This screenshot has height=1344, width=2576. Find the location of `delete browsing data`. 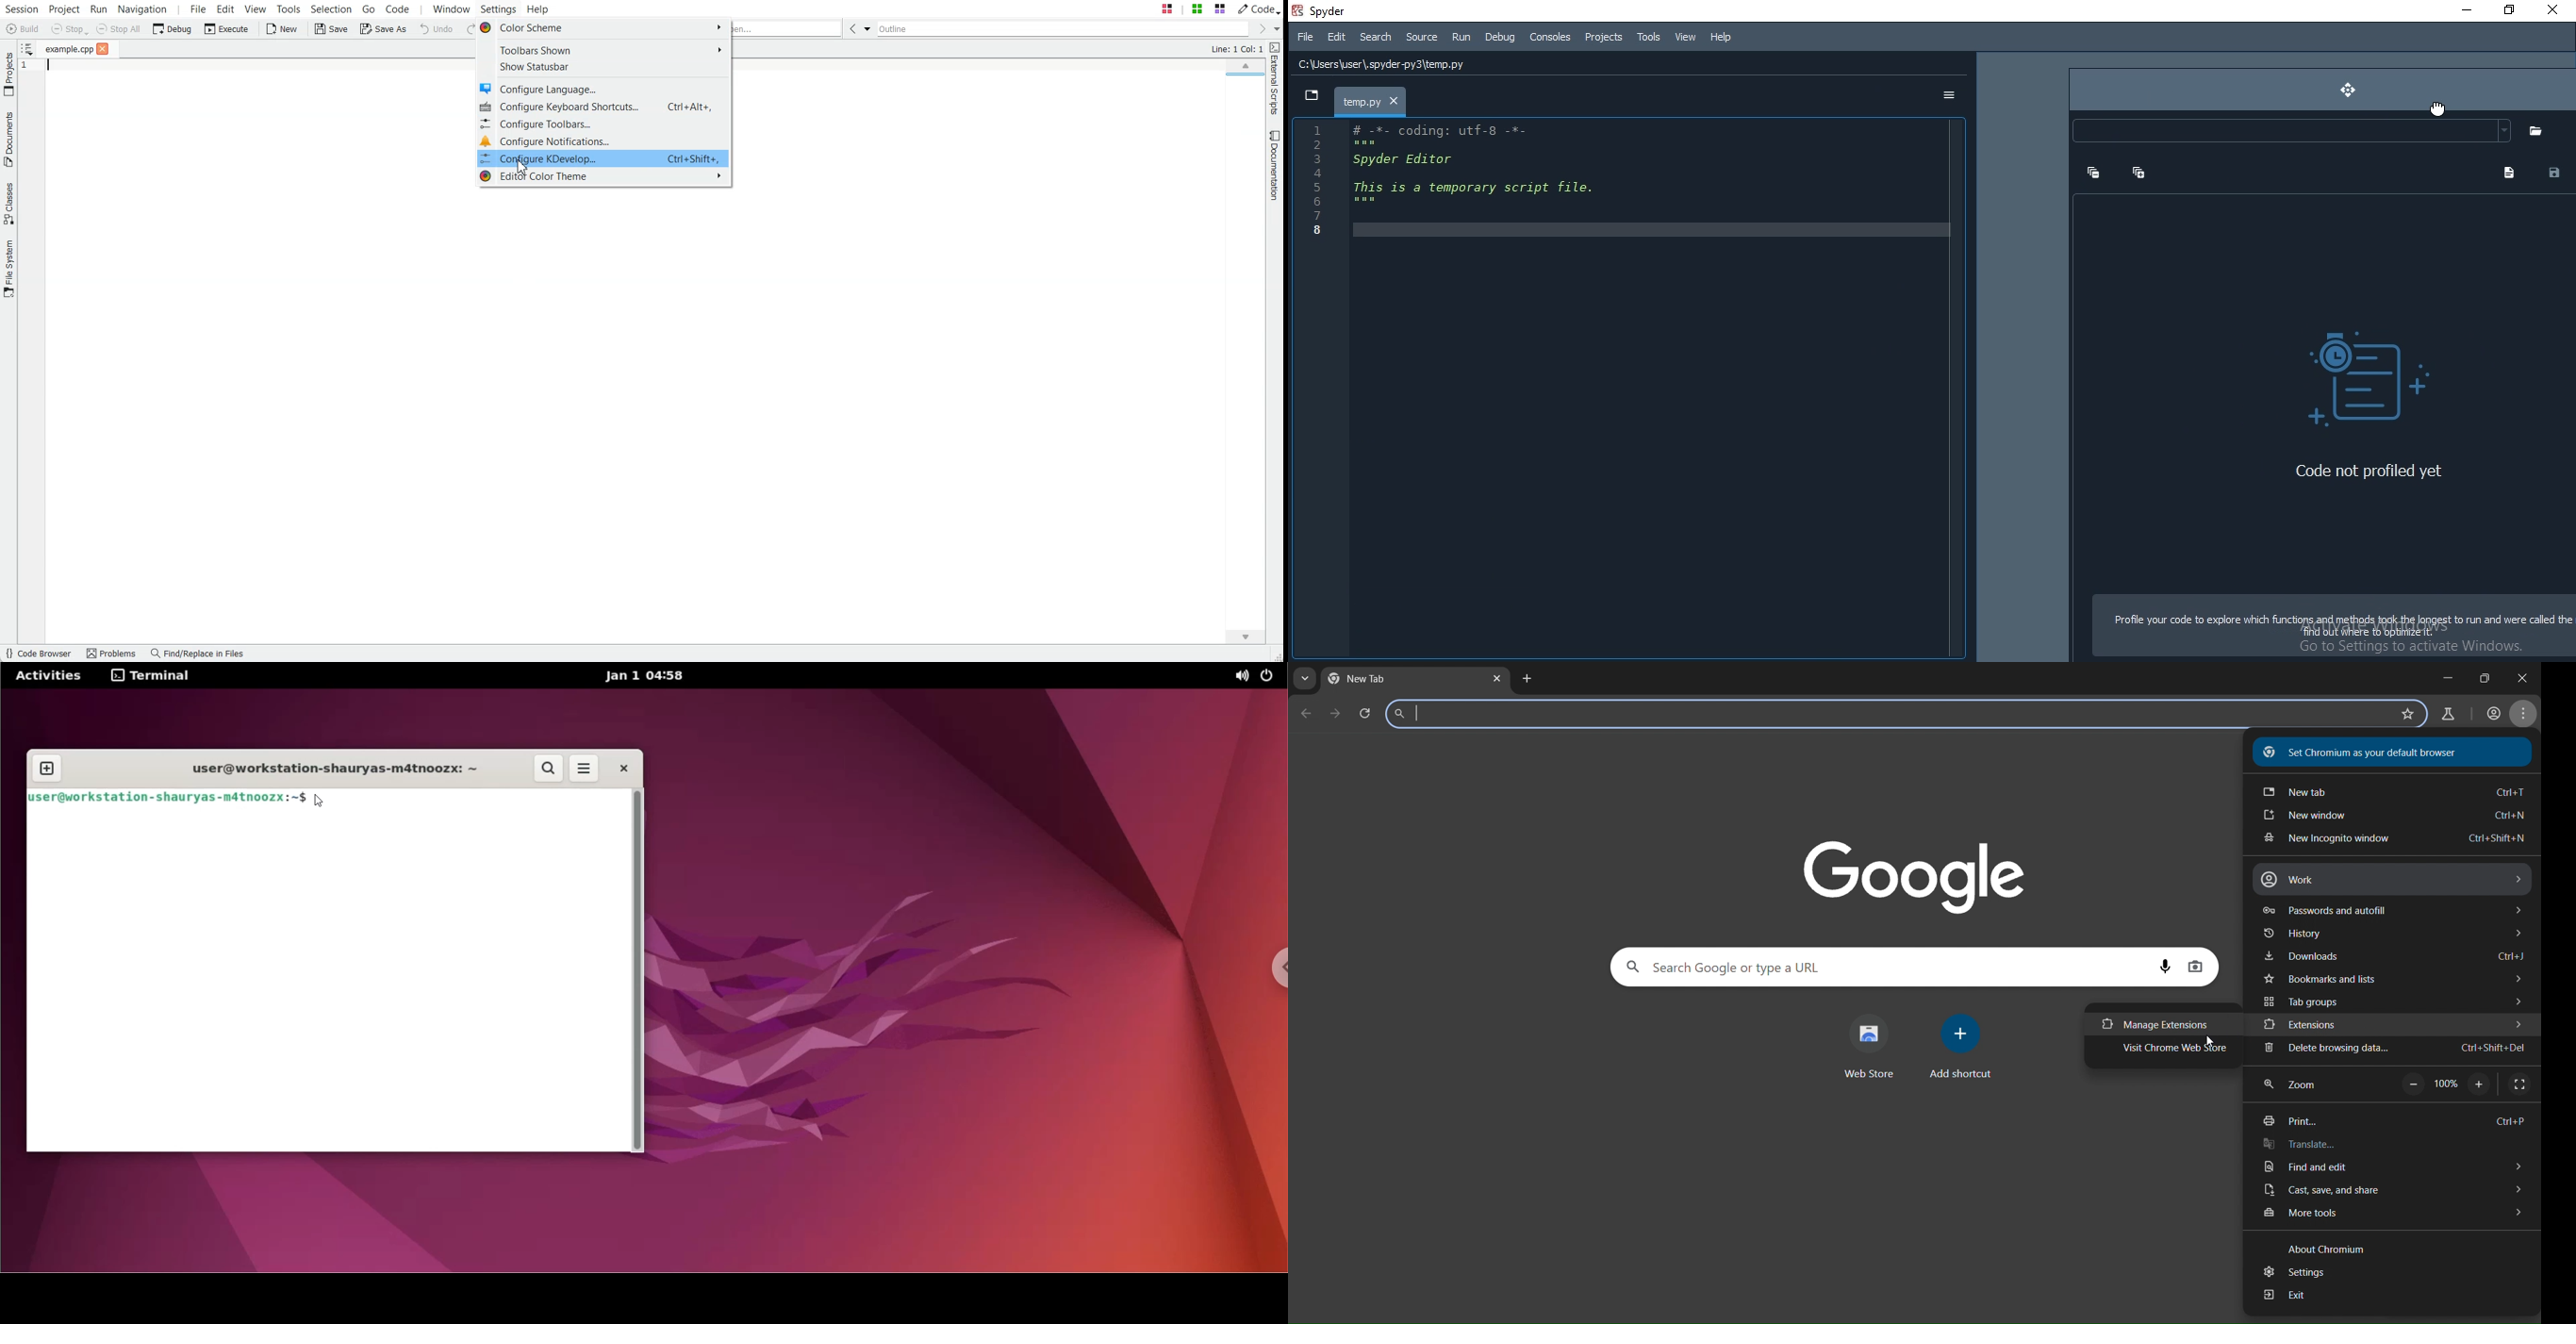

delete browsing data is located at coordinates (2393, 1050).